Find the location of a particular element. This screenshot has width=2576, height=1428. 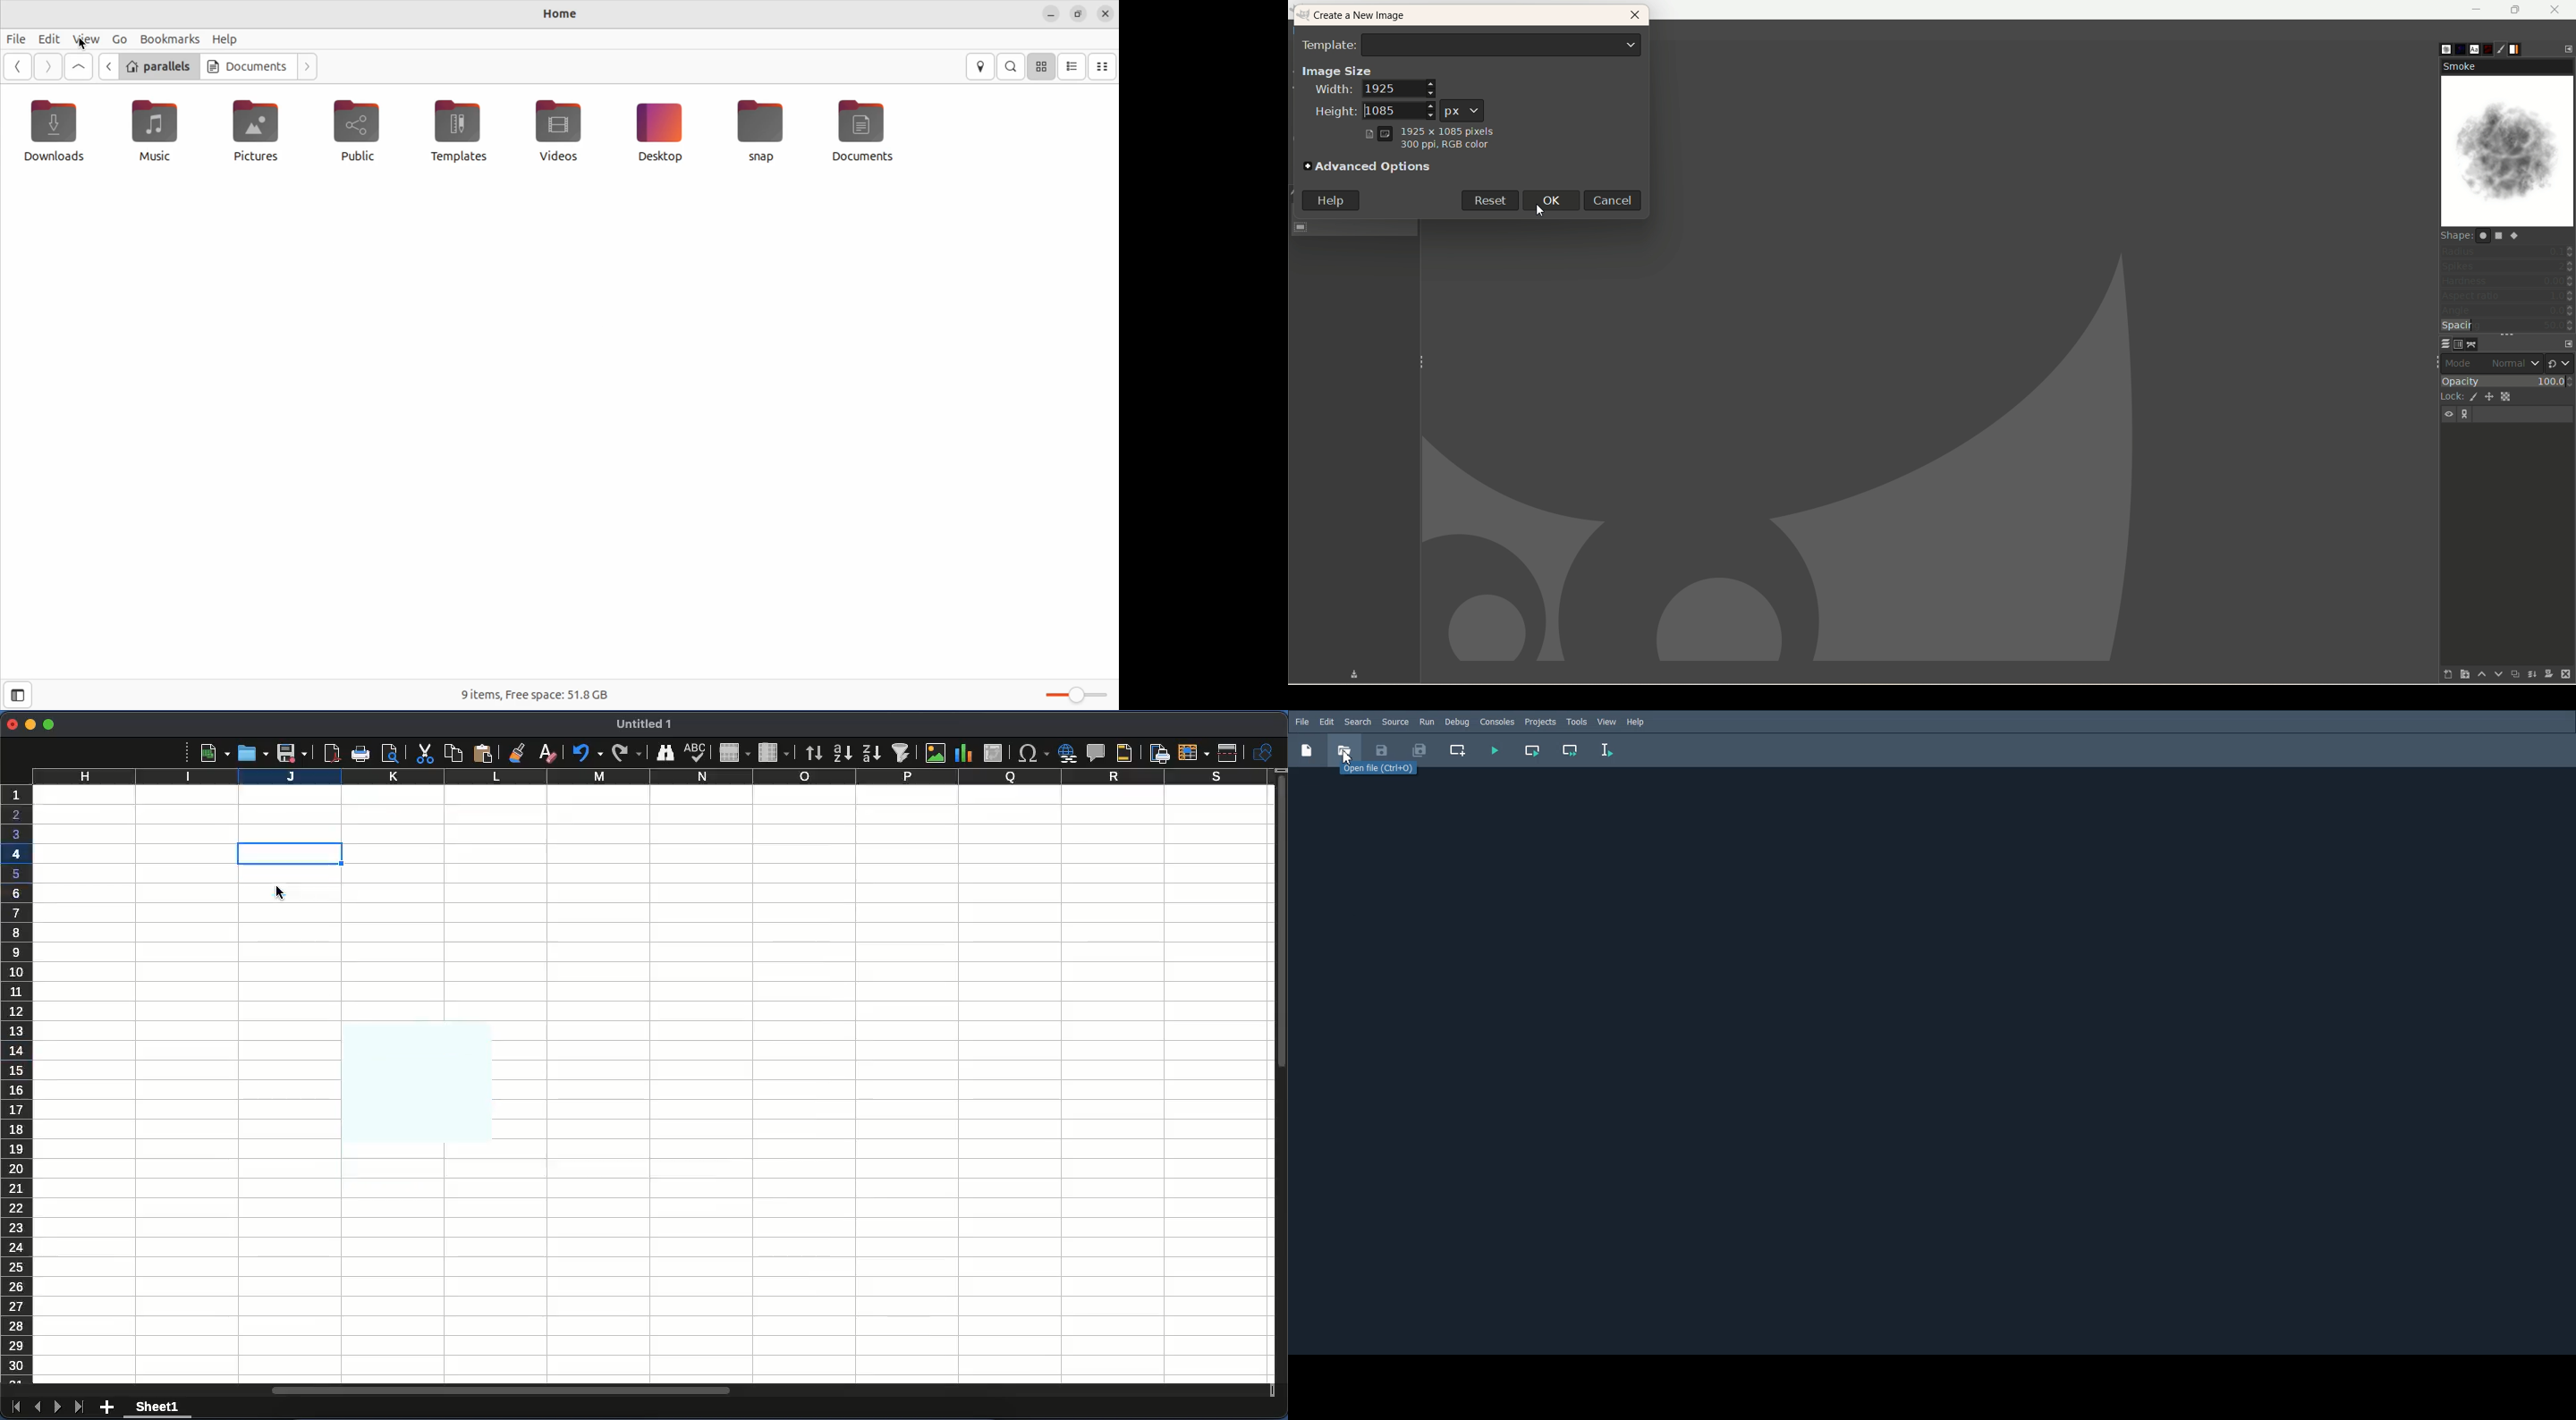

close is located at coordinates (1635, 17).